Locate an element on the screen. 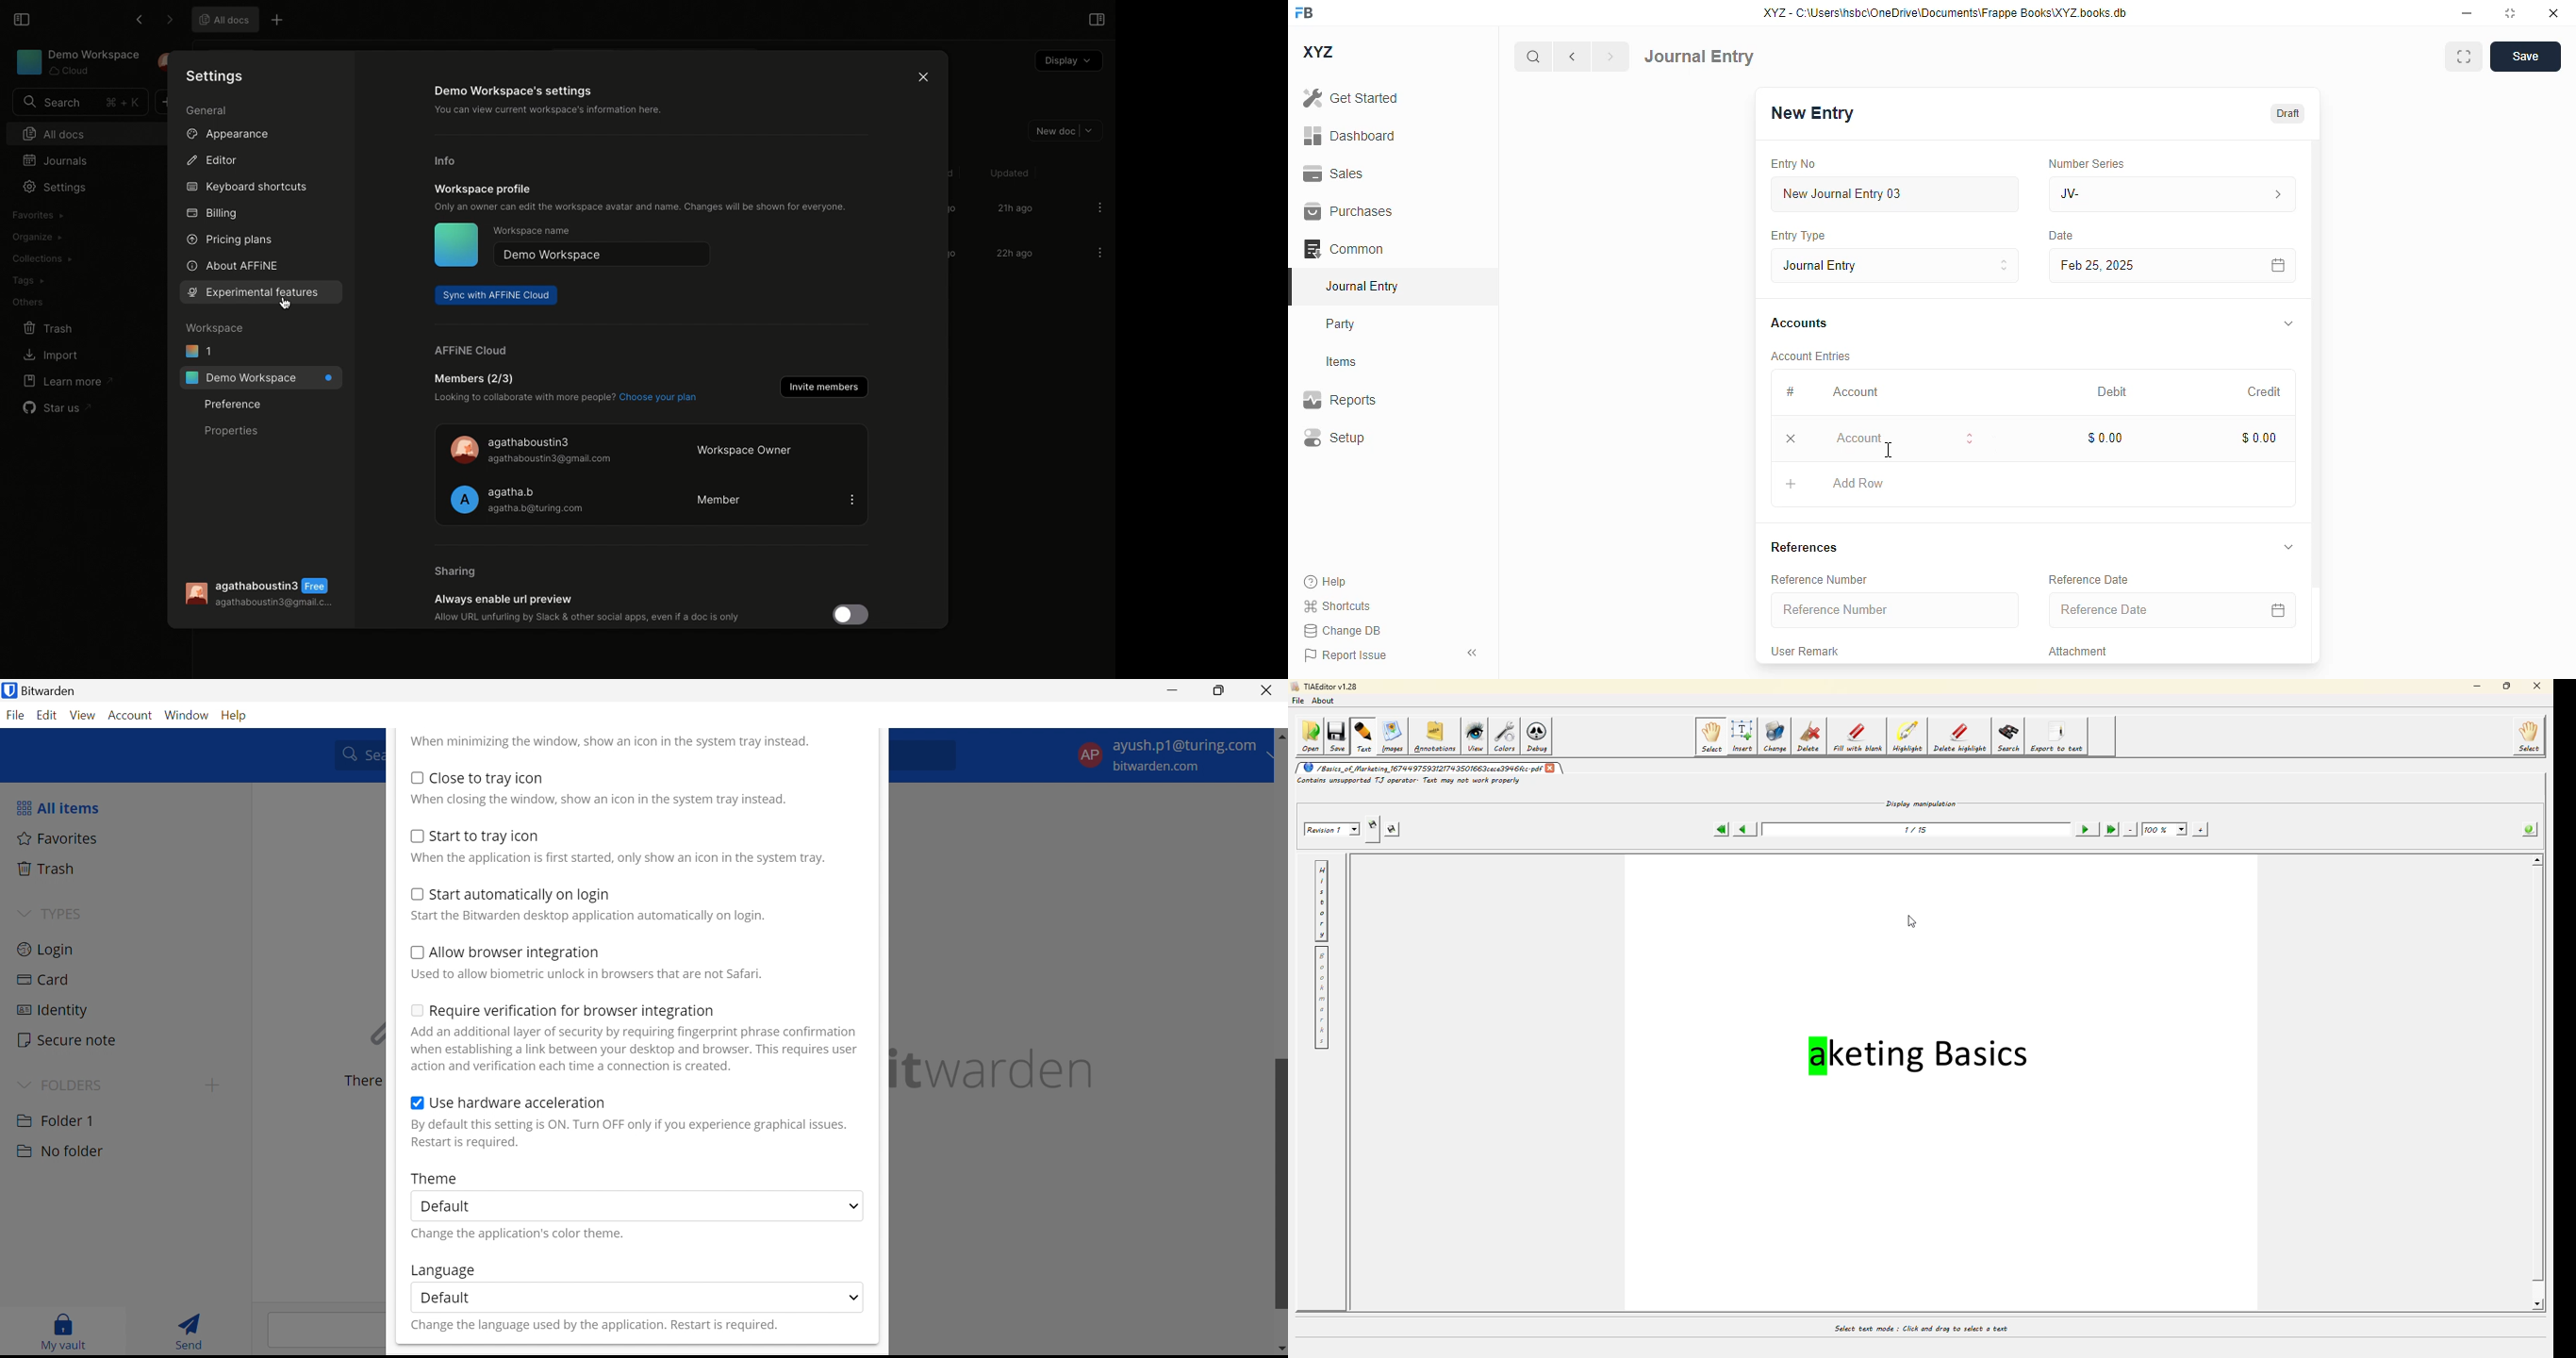  help is located at coordinates (1326, 582).